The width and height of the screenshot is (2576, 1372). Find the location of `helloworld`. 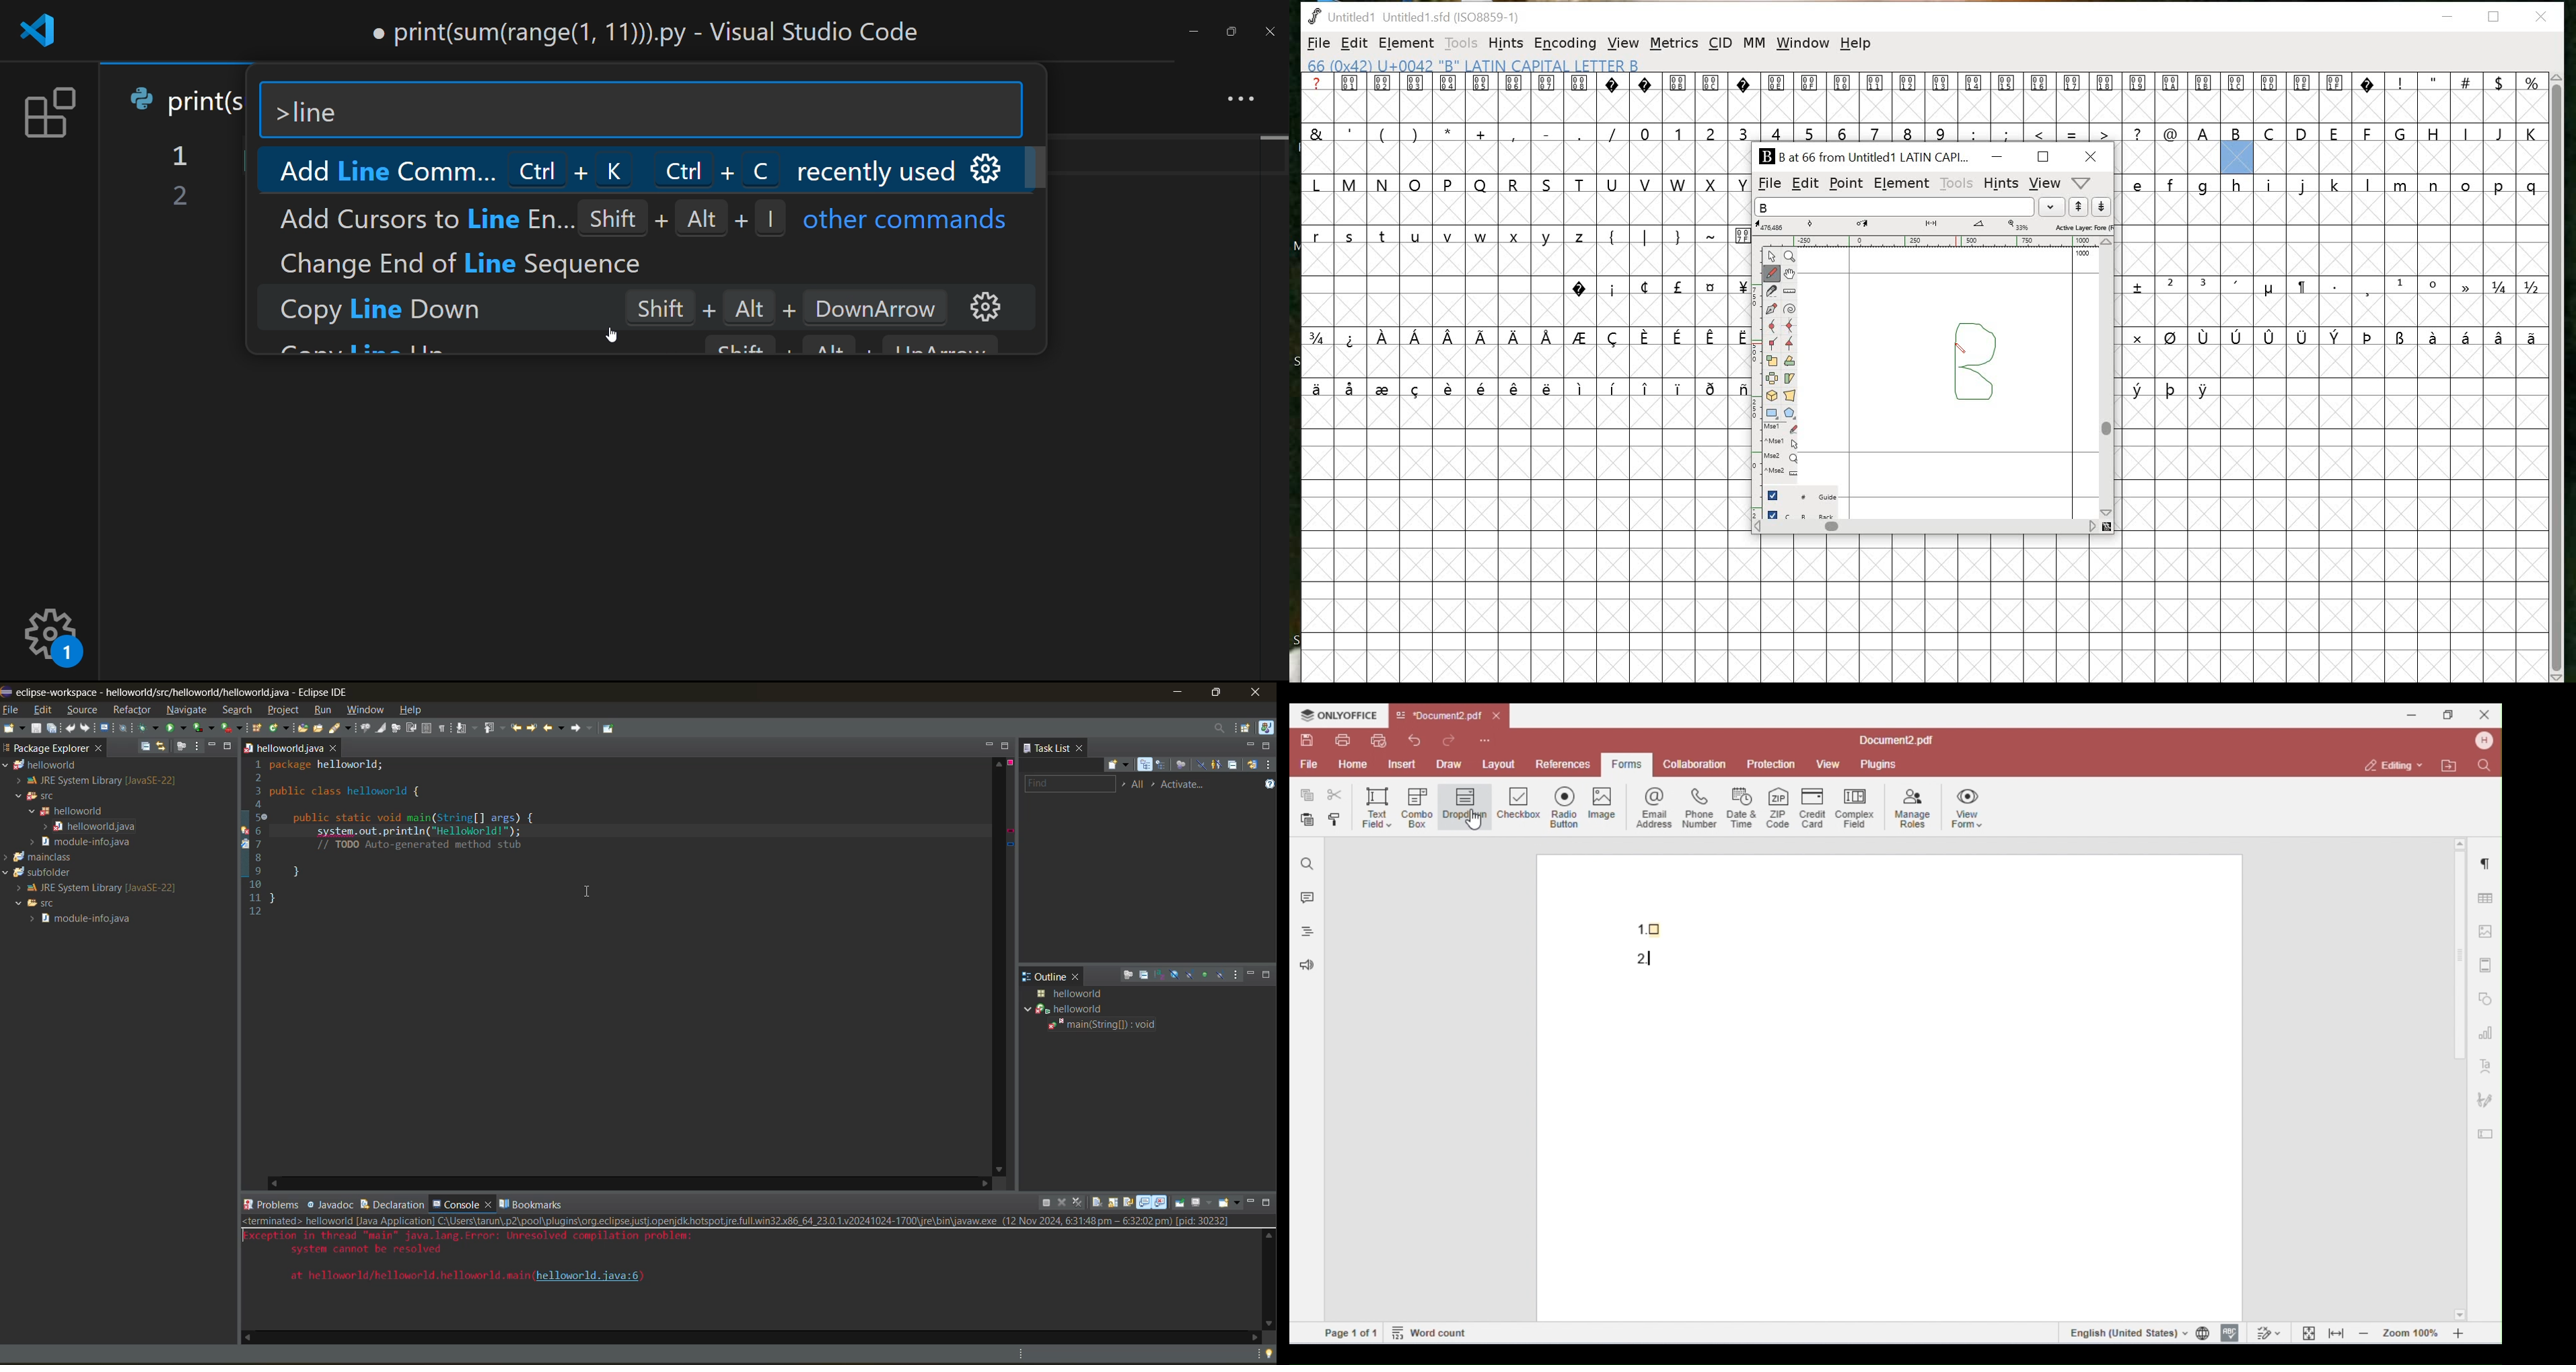

helloworld is located at coordinates (71, 767).